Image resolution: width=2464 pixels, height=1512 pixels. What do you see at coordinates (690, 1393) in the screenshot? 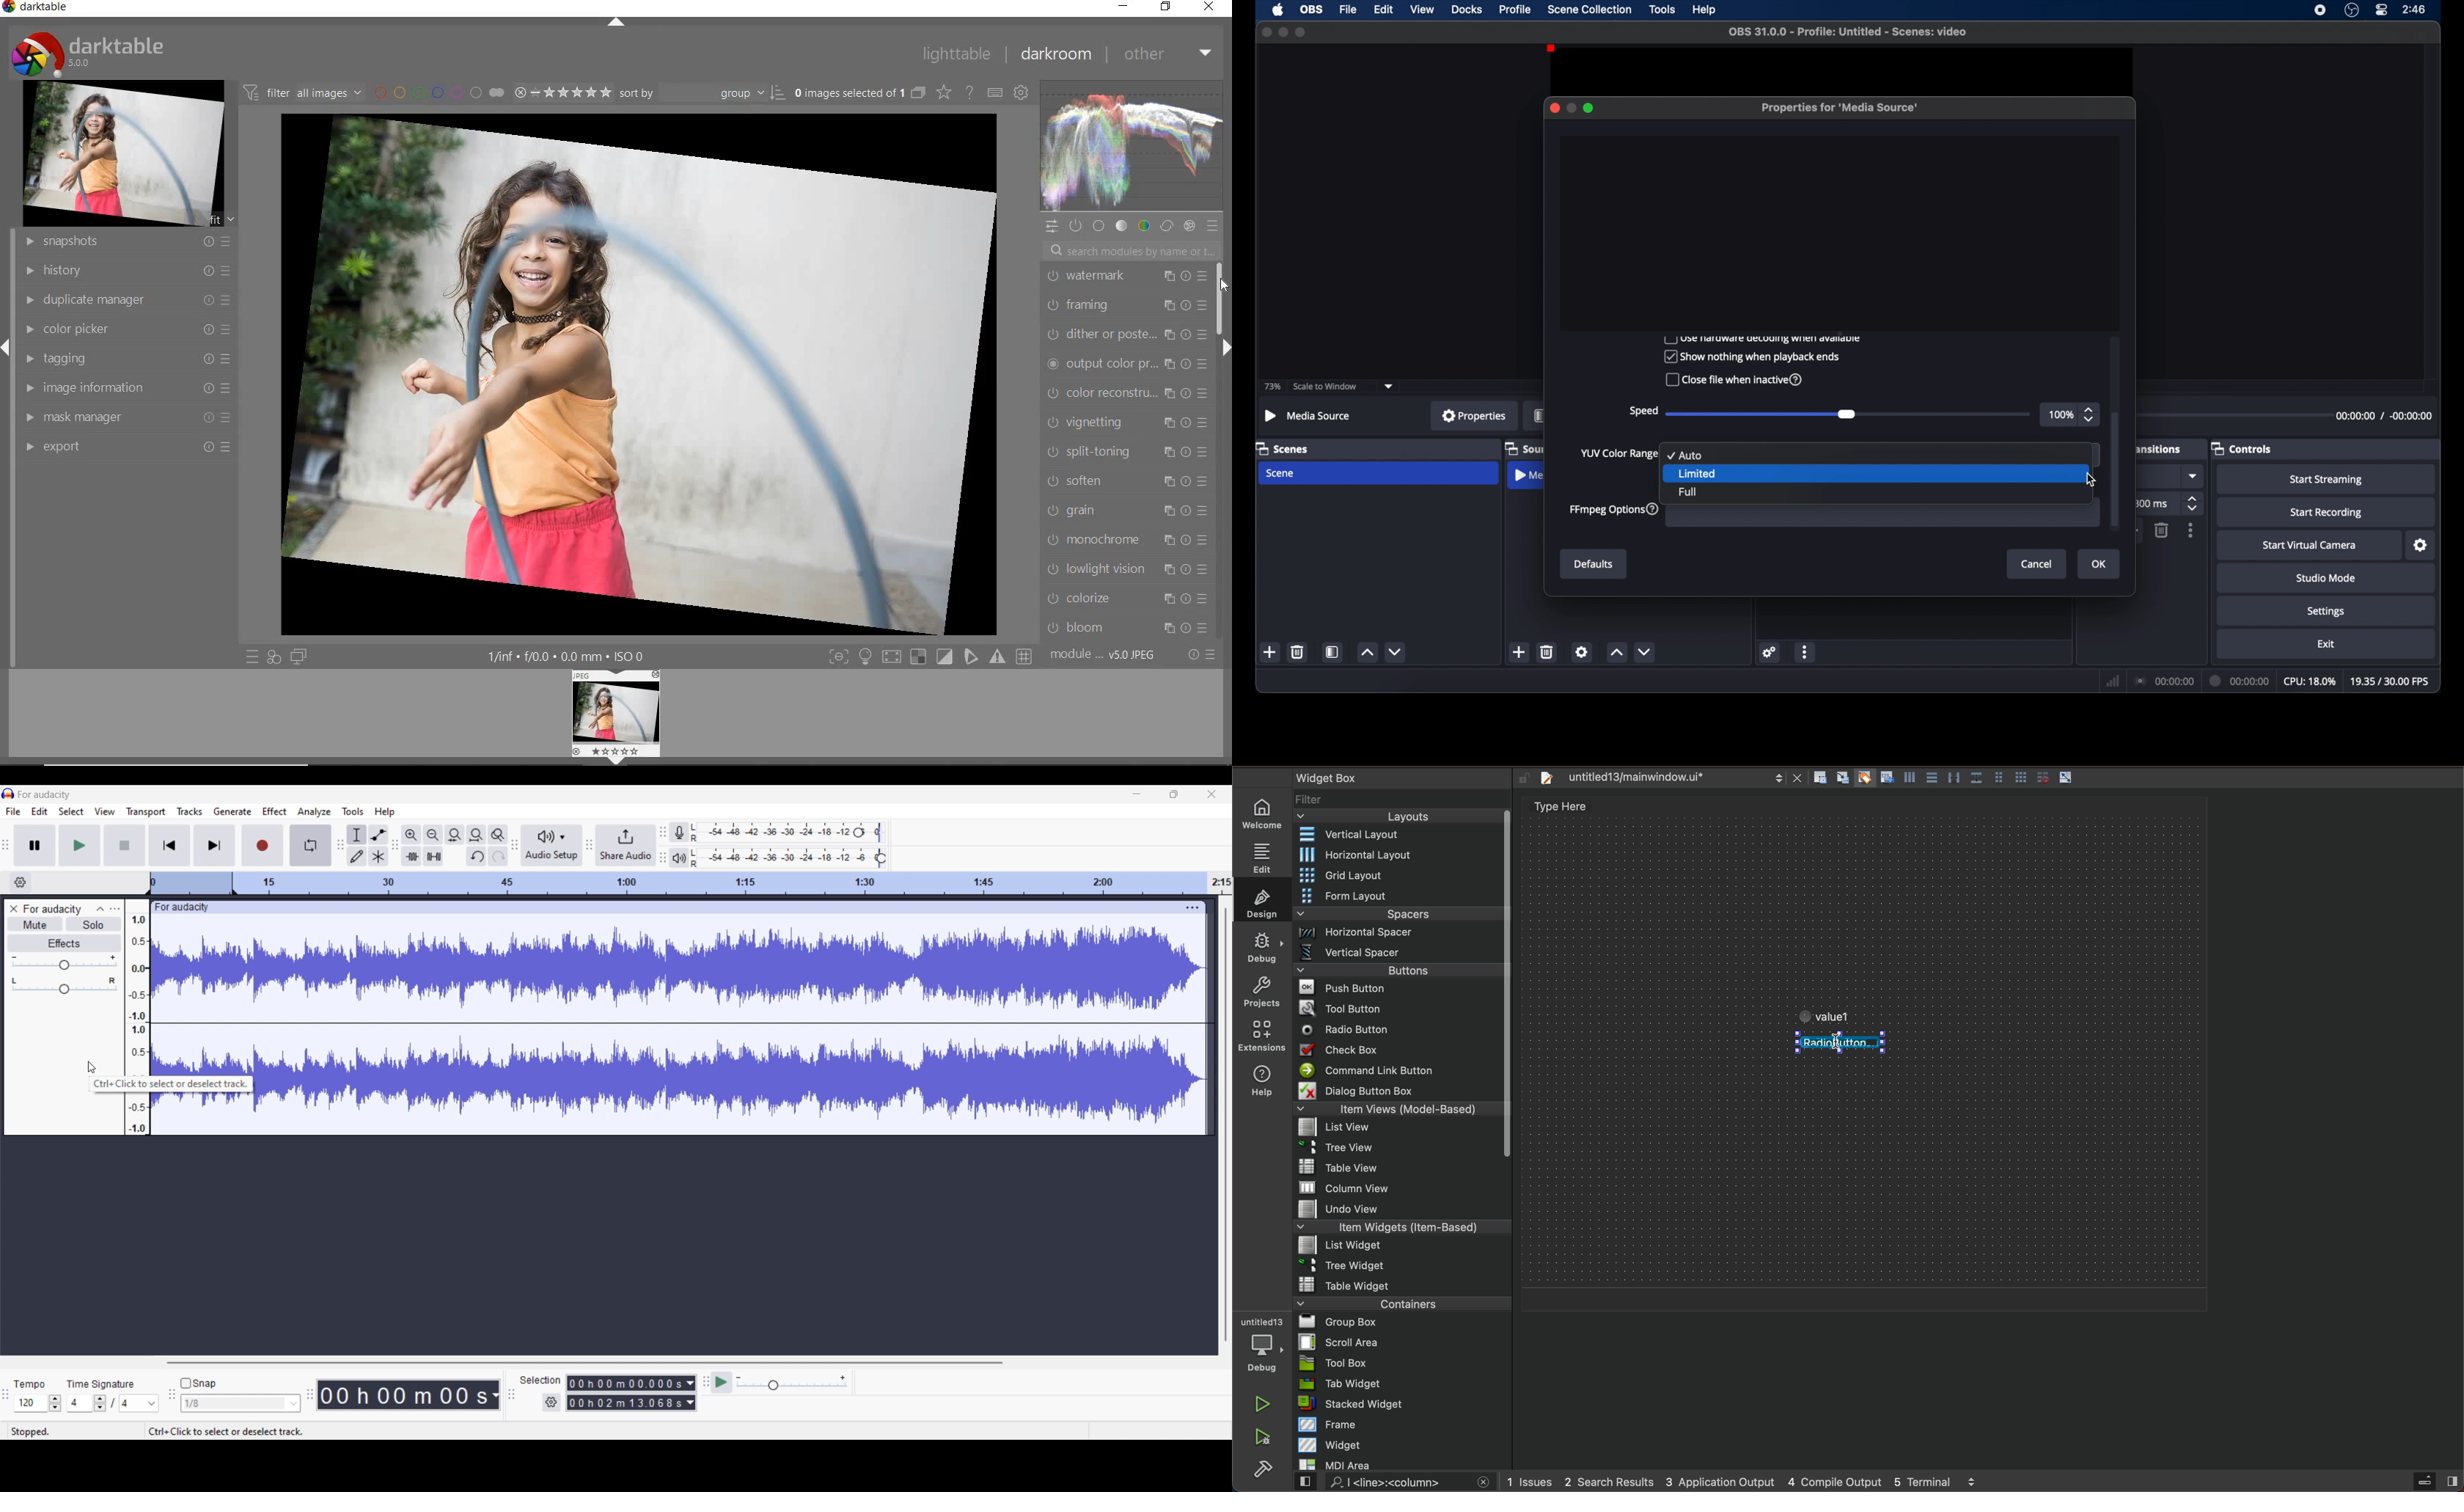
I see `Selection duration measurement` at bounding box center [690, 1393].